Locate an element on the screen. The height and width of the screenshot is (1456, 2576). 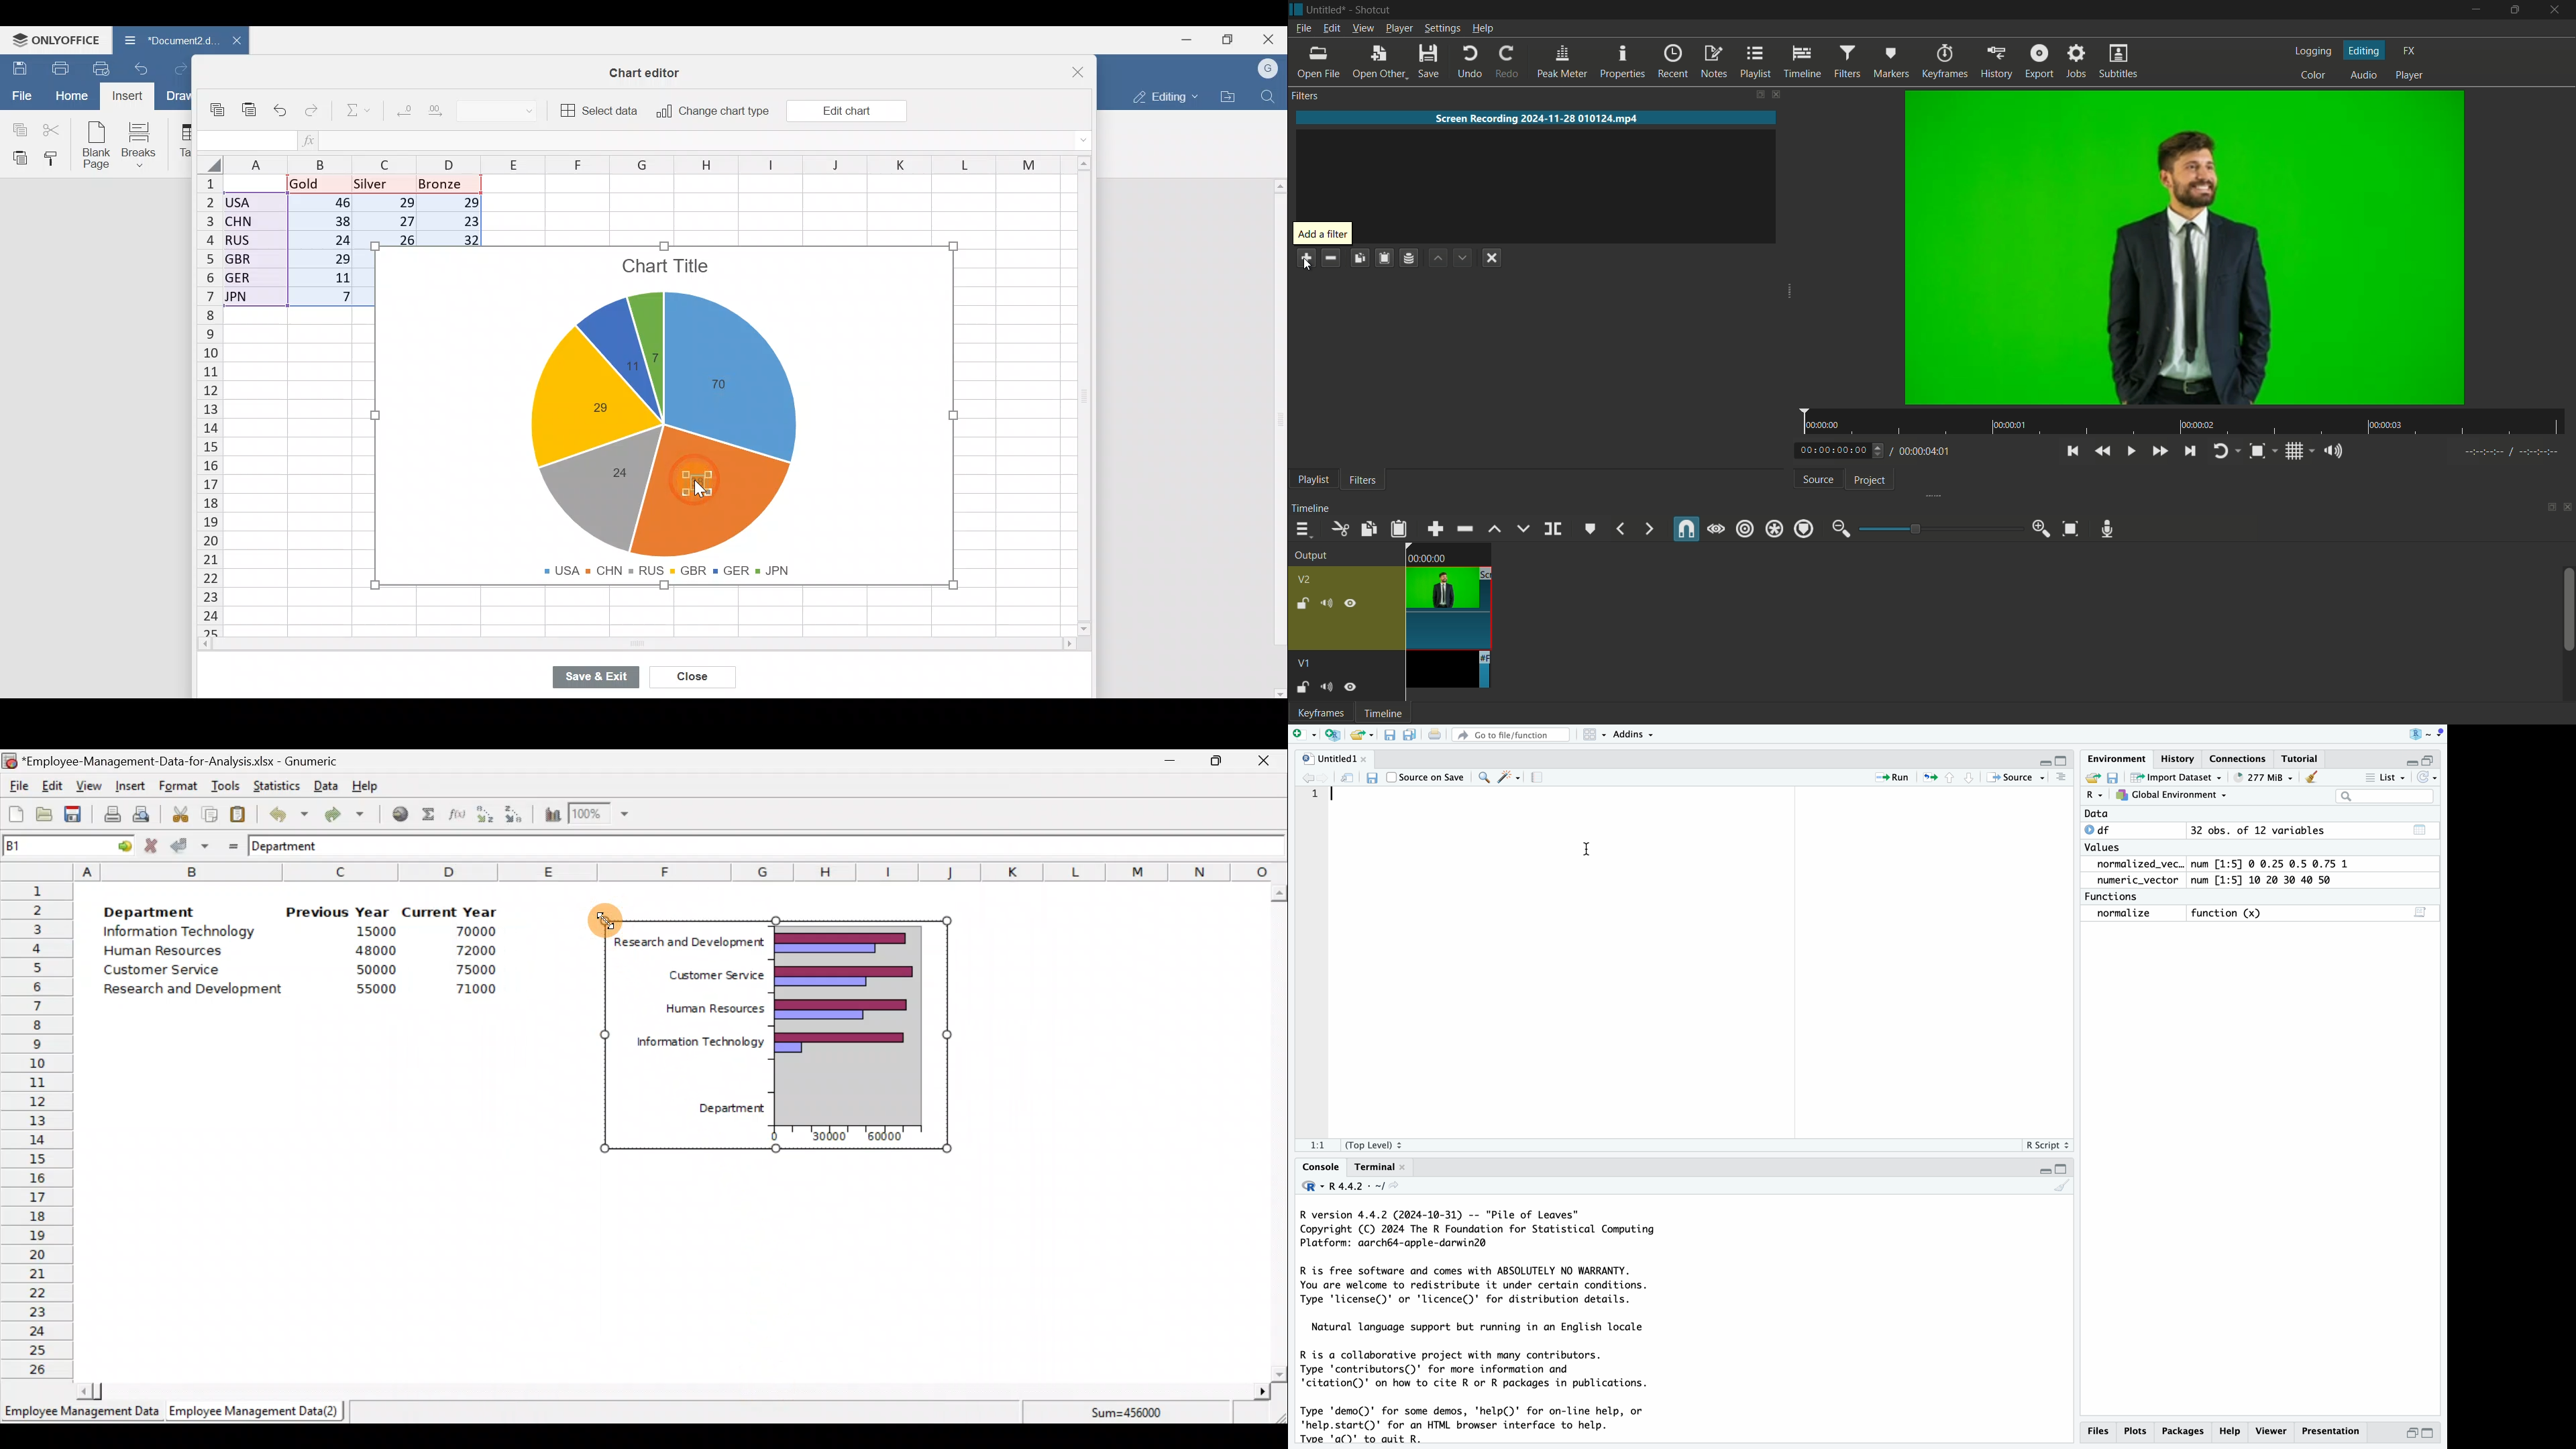
scroll bar is located at coordinates (2568, 609).